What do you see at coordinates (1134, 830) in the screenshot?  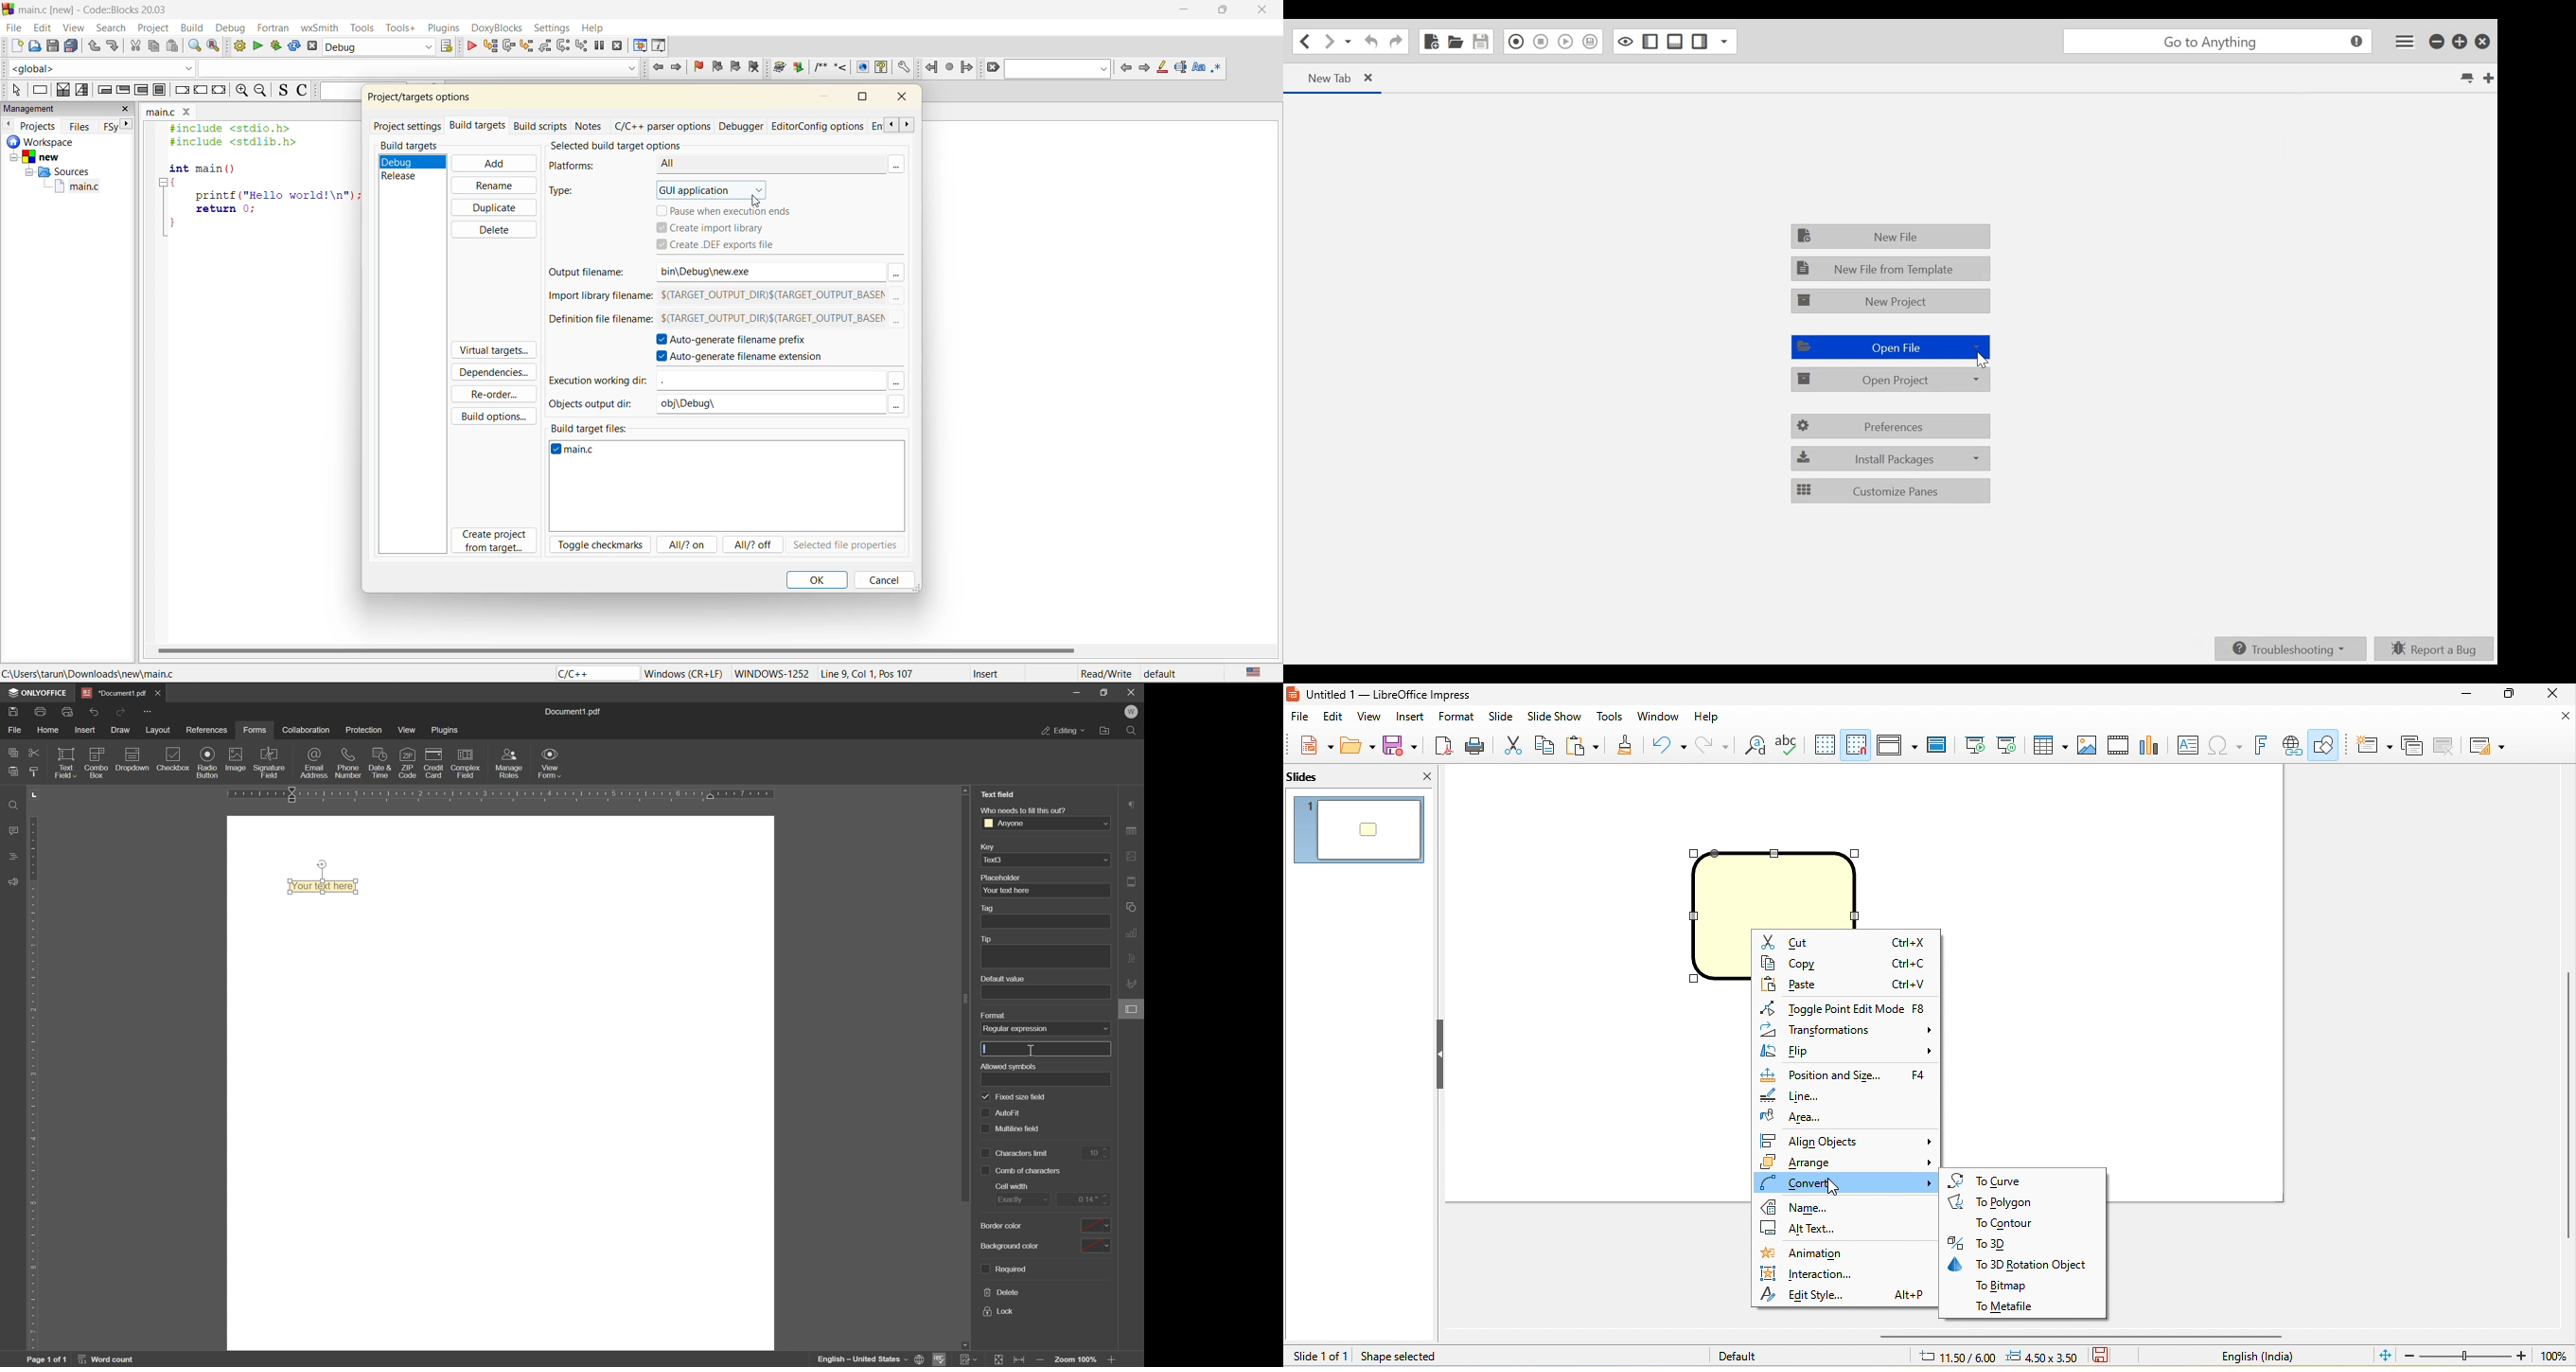 I see `table settings` at bounding box center [1134, 830].